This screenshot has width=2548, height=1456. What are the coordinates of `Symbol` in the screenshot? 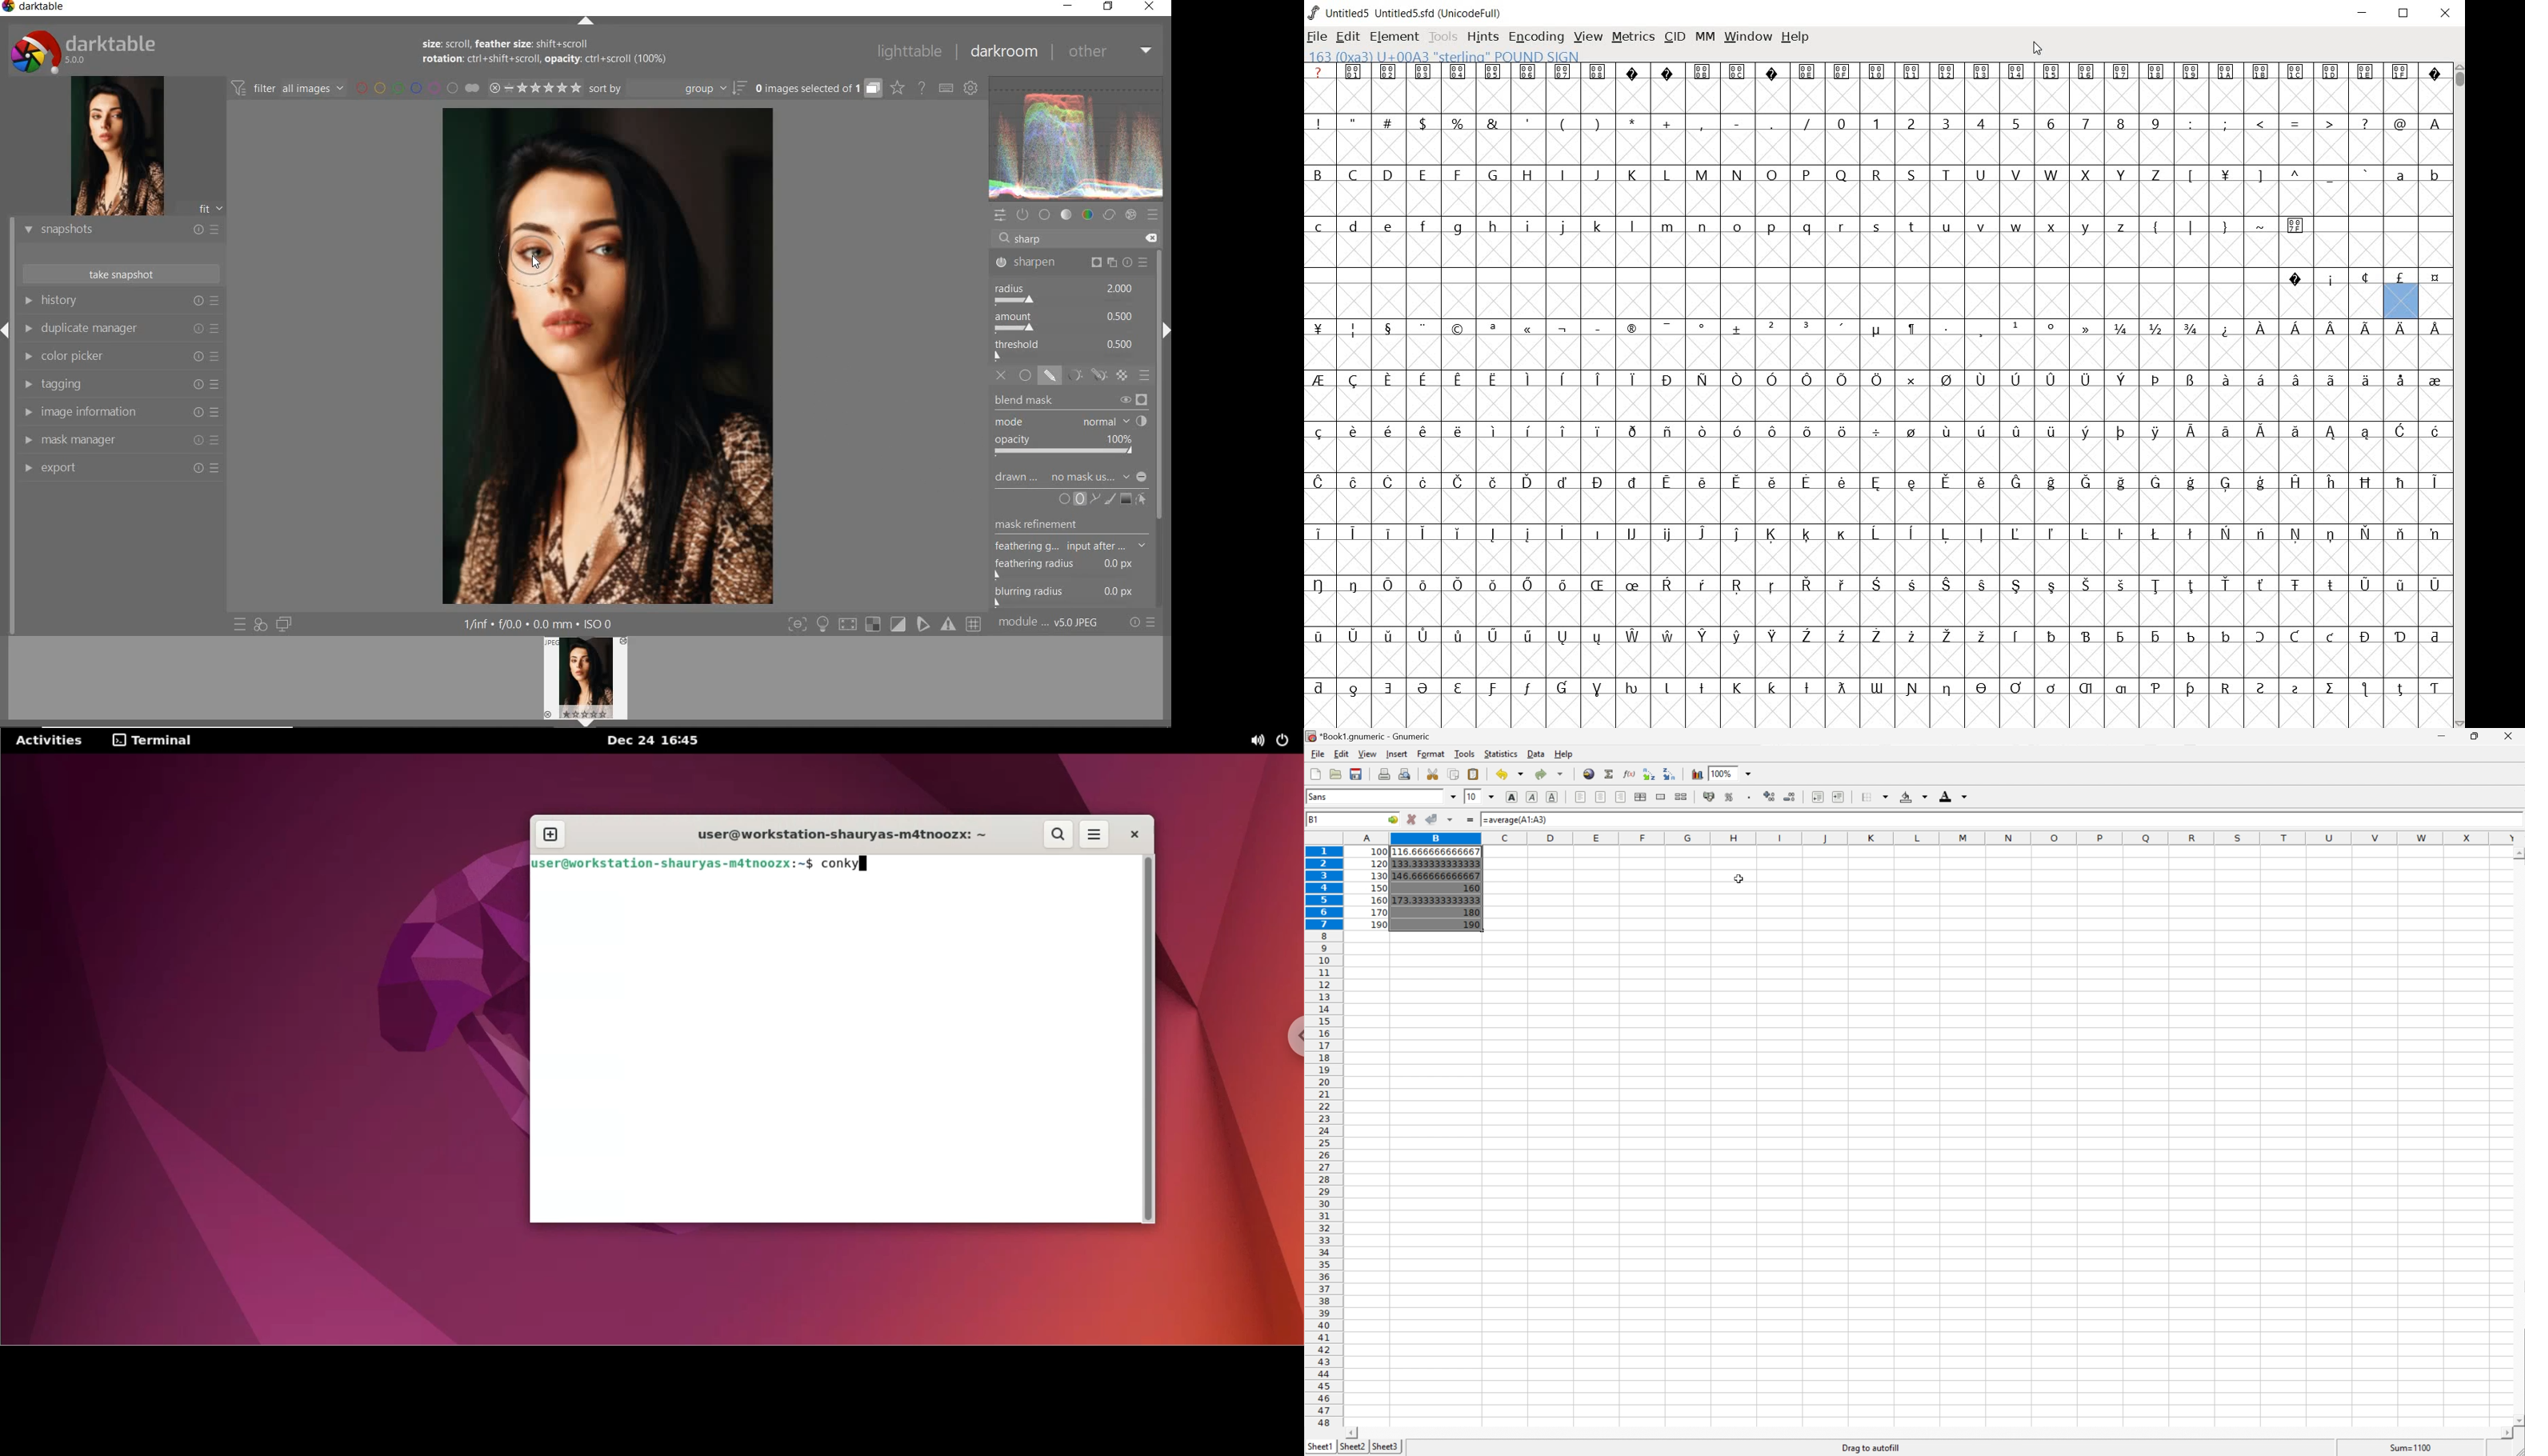 It's located at (1738, 71).